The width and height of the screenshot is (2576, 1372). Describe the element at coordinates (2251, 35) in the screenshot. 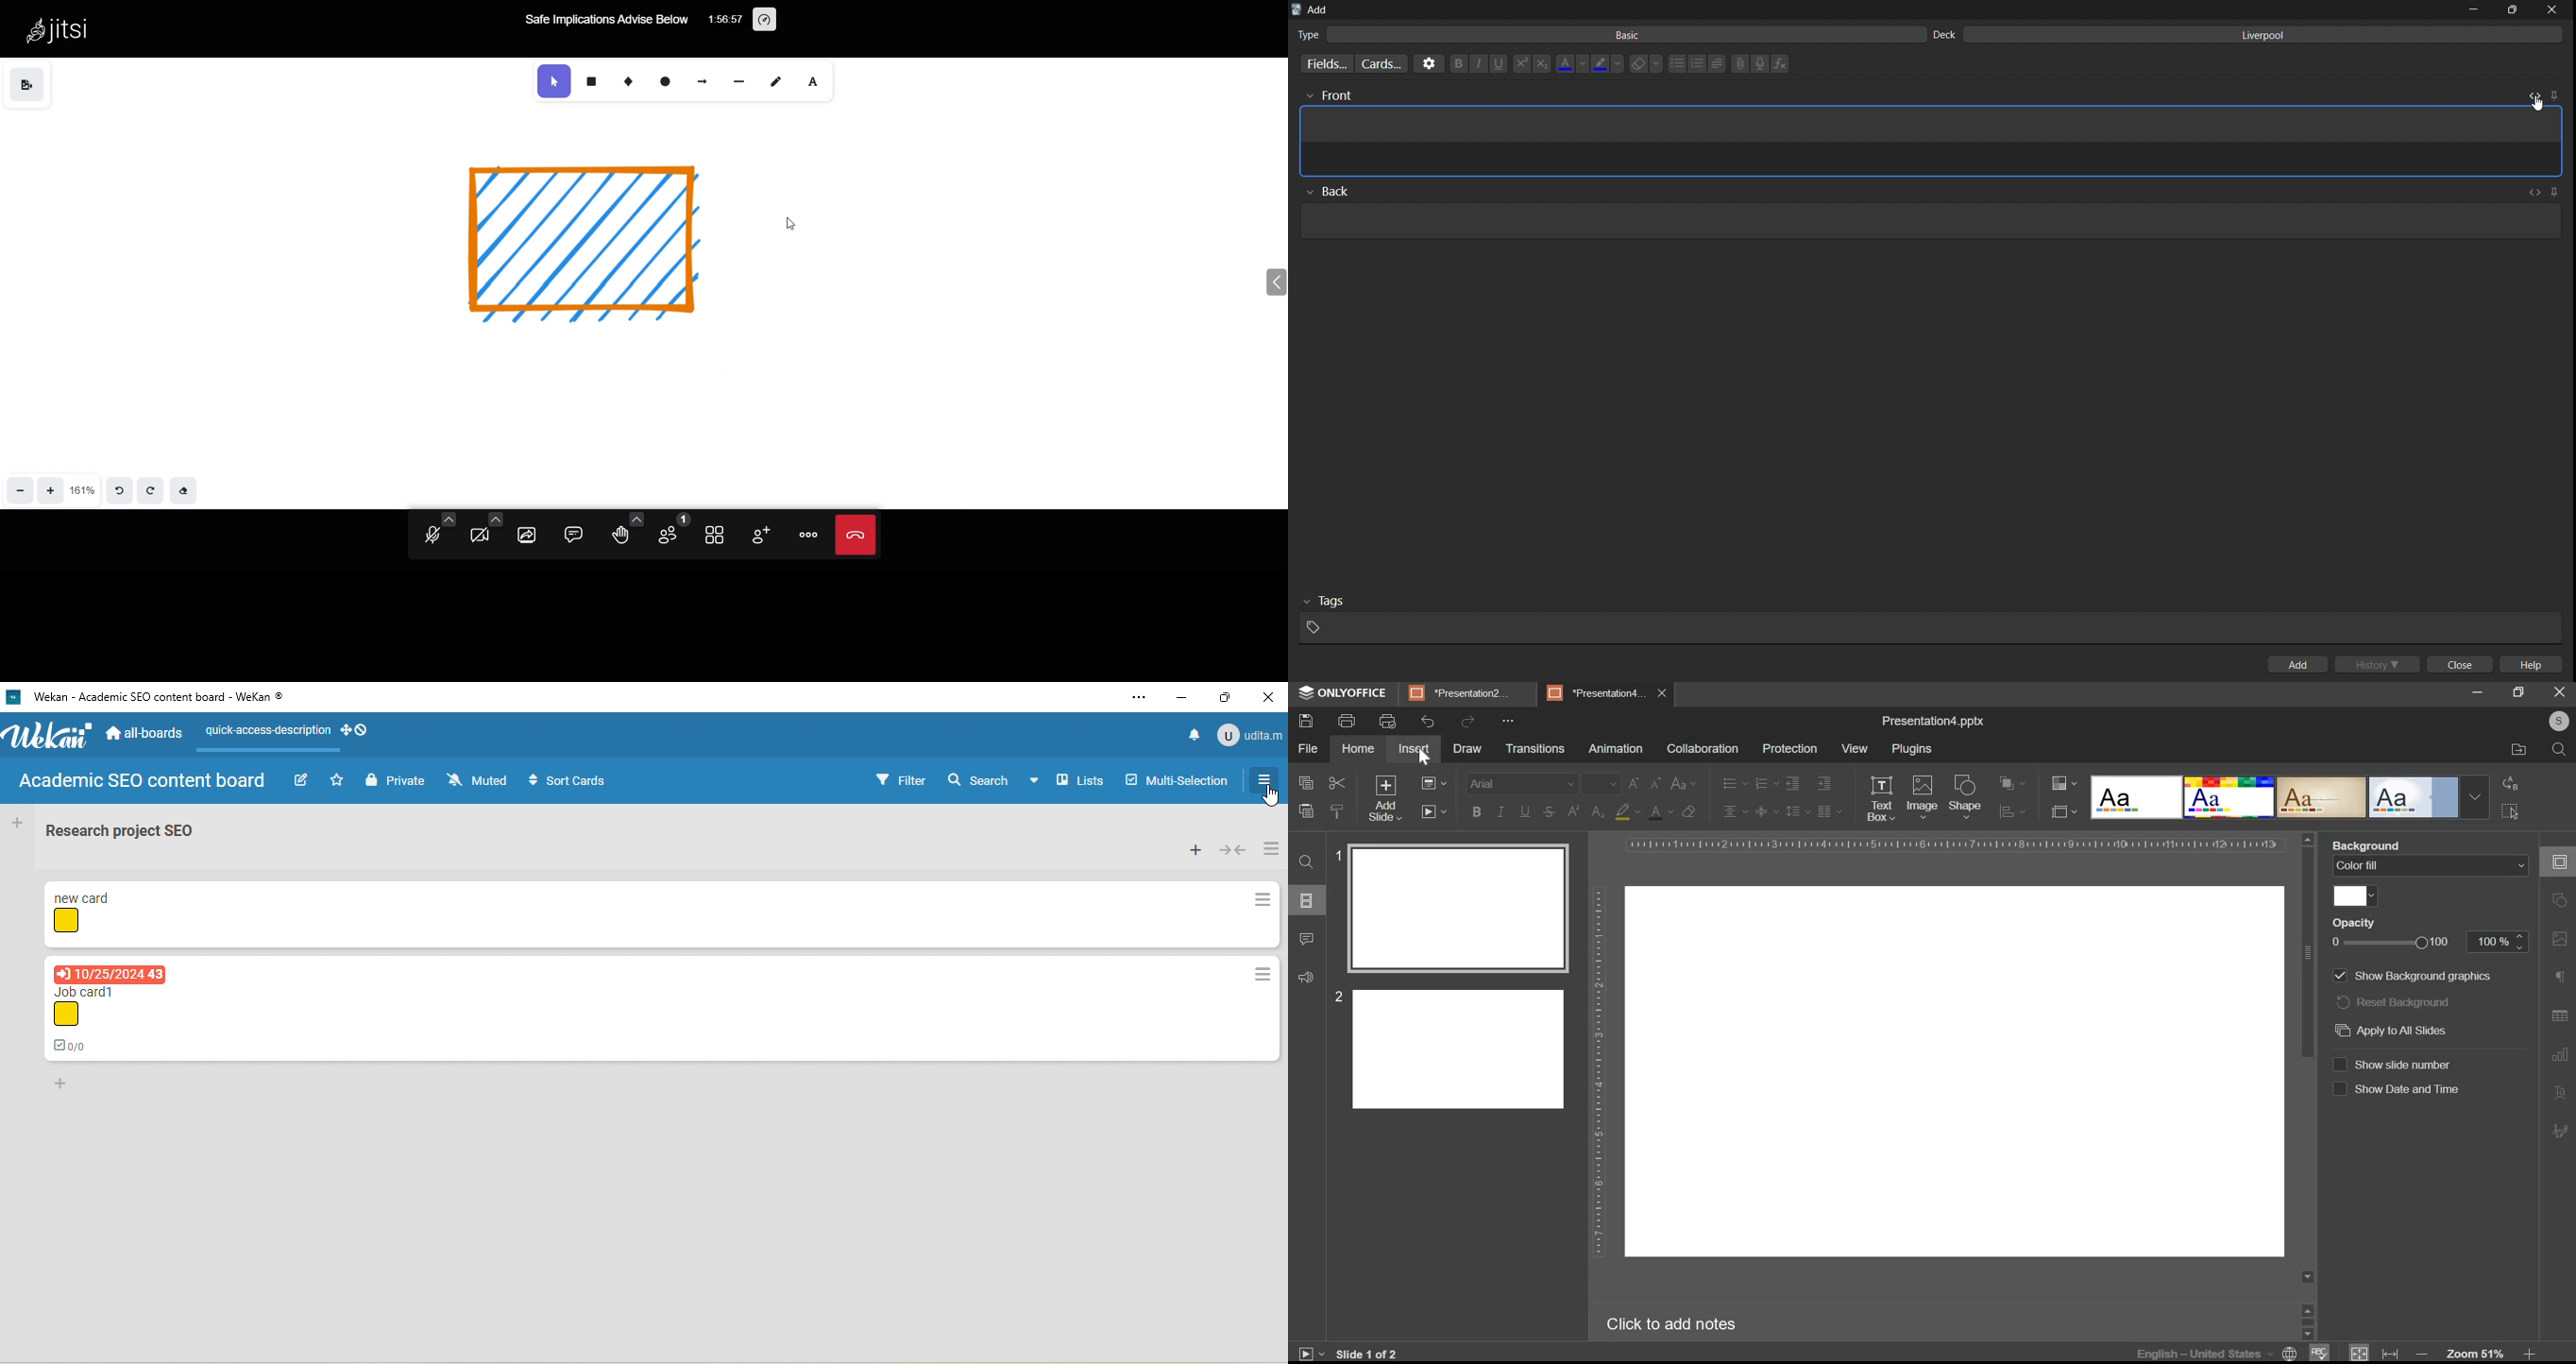

I see `liverpool deck input field` at that location.